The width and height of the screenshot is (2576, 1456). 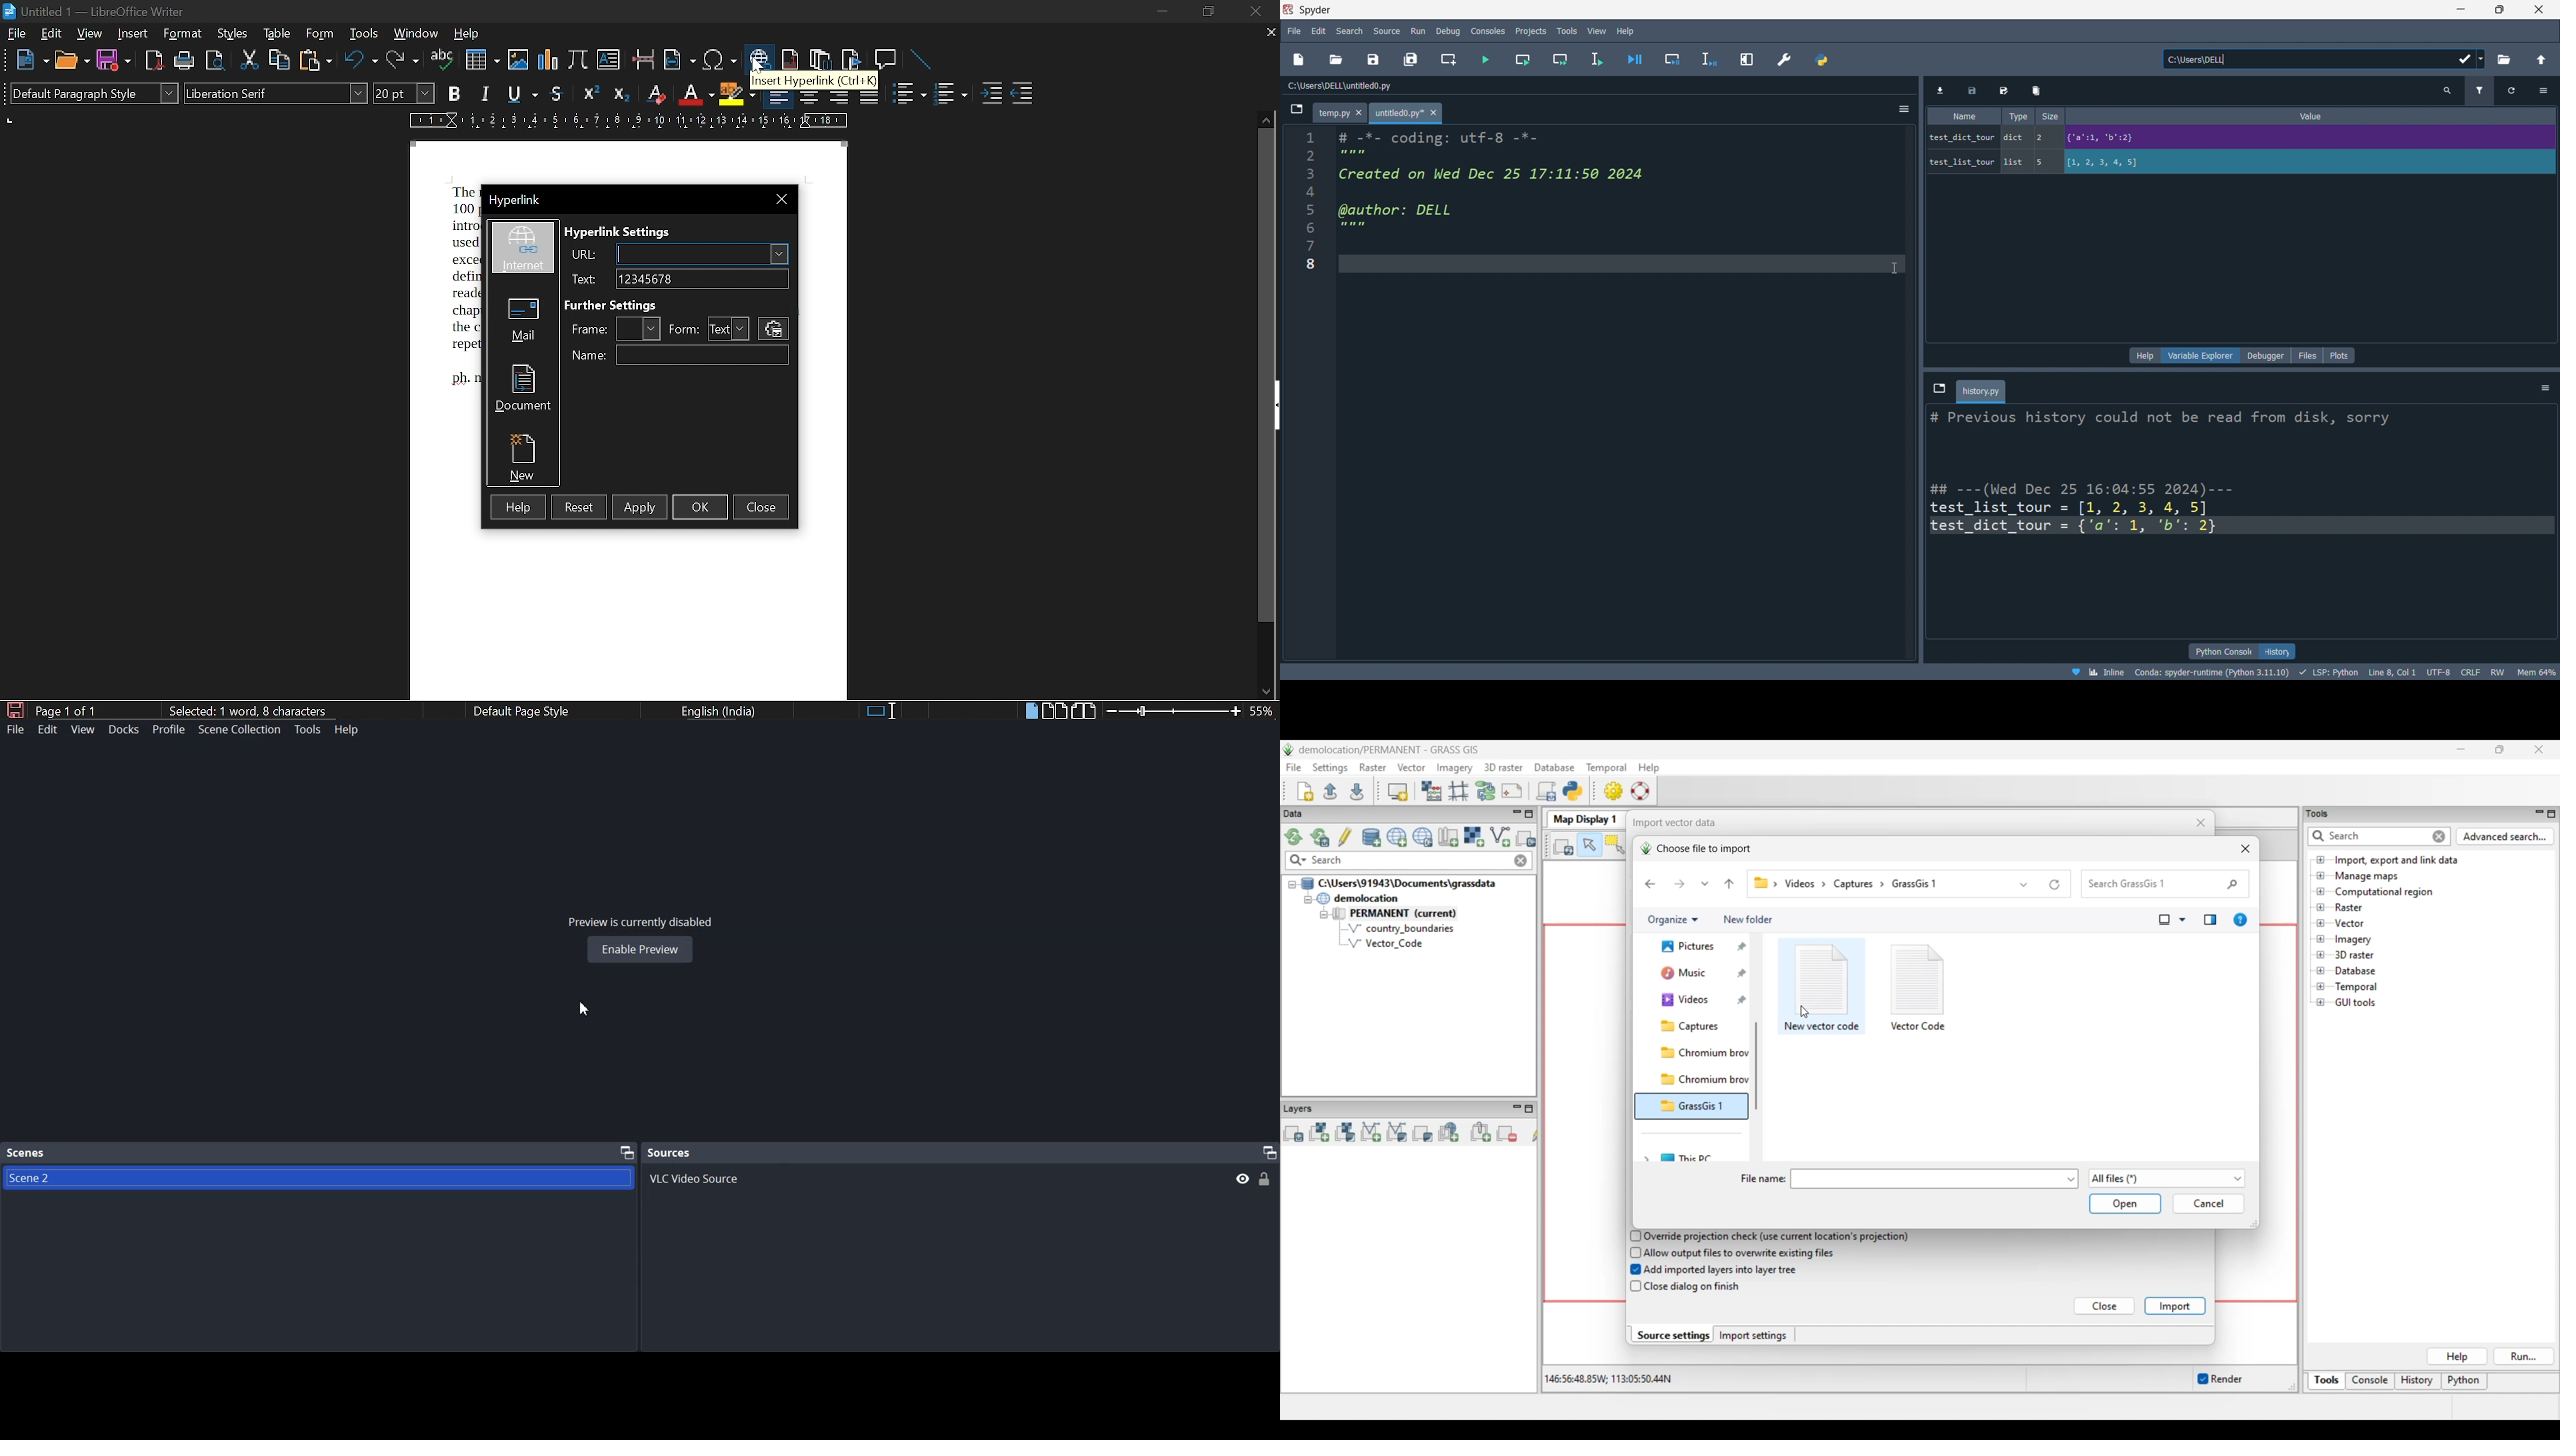 What do you see at coordinates (615, 305) in the screenshot?
I see `further settings` at bounding box center [615, 305].